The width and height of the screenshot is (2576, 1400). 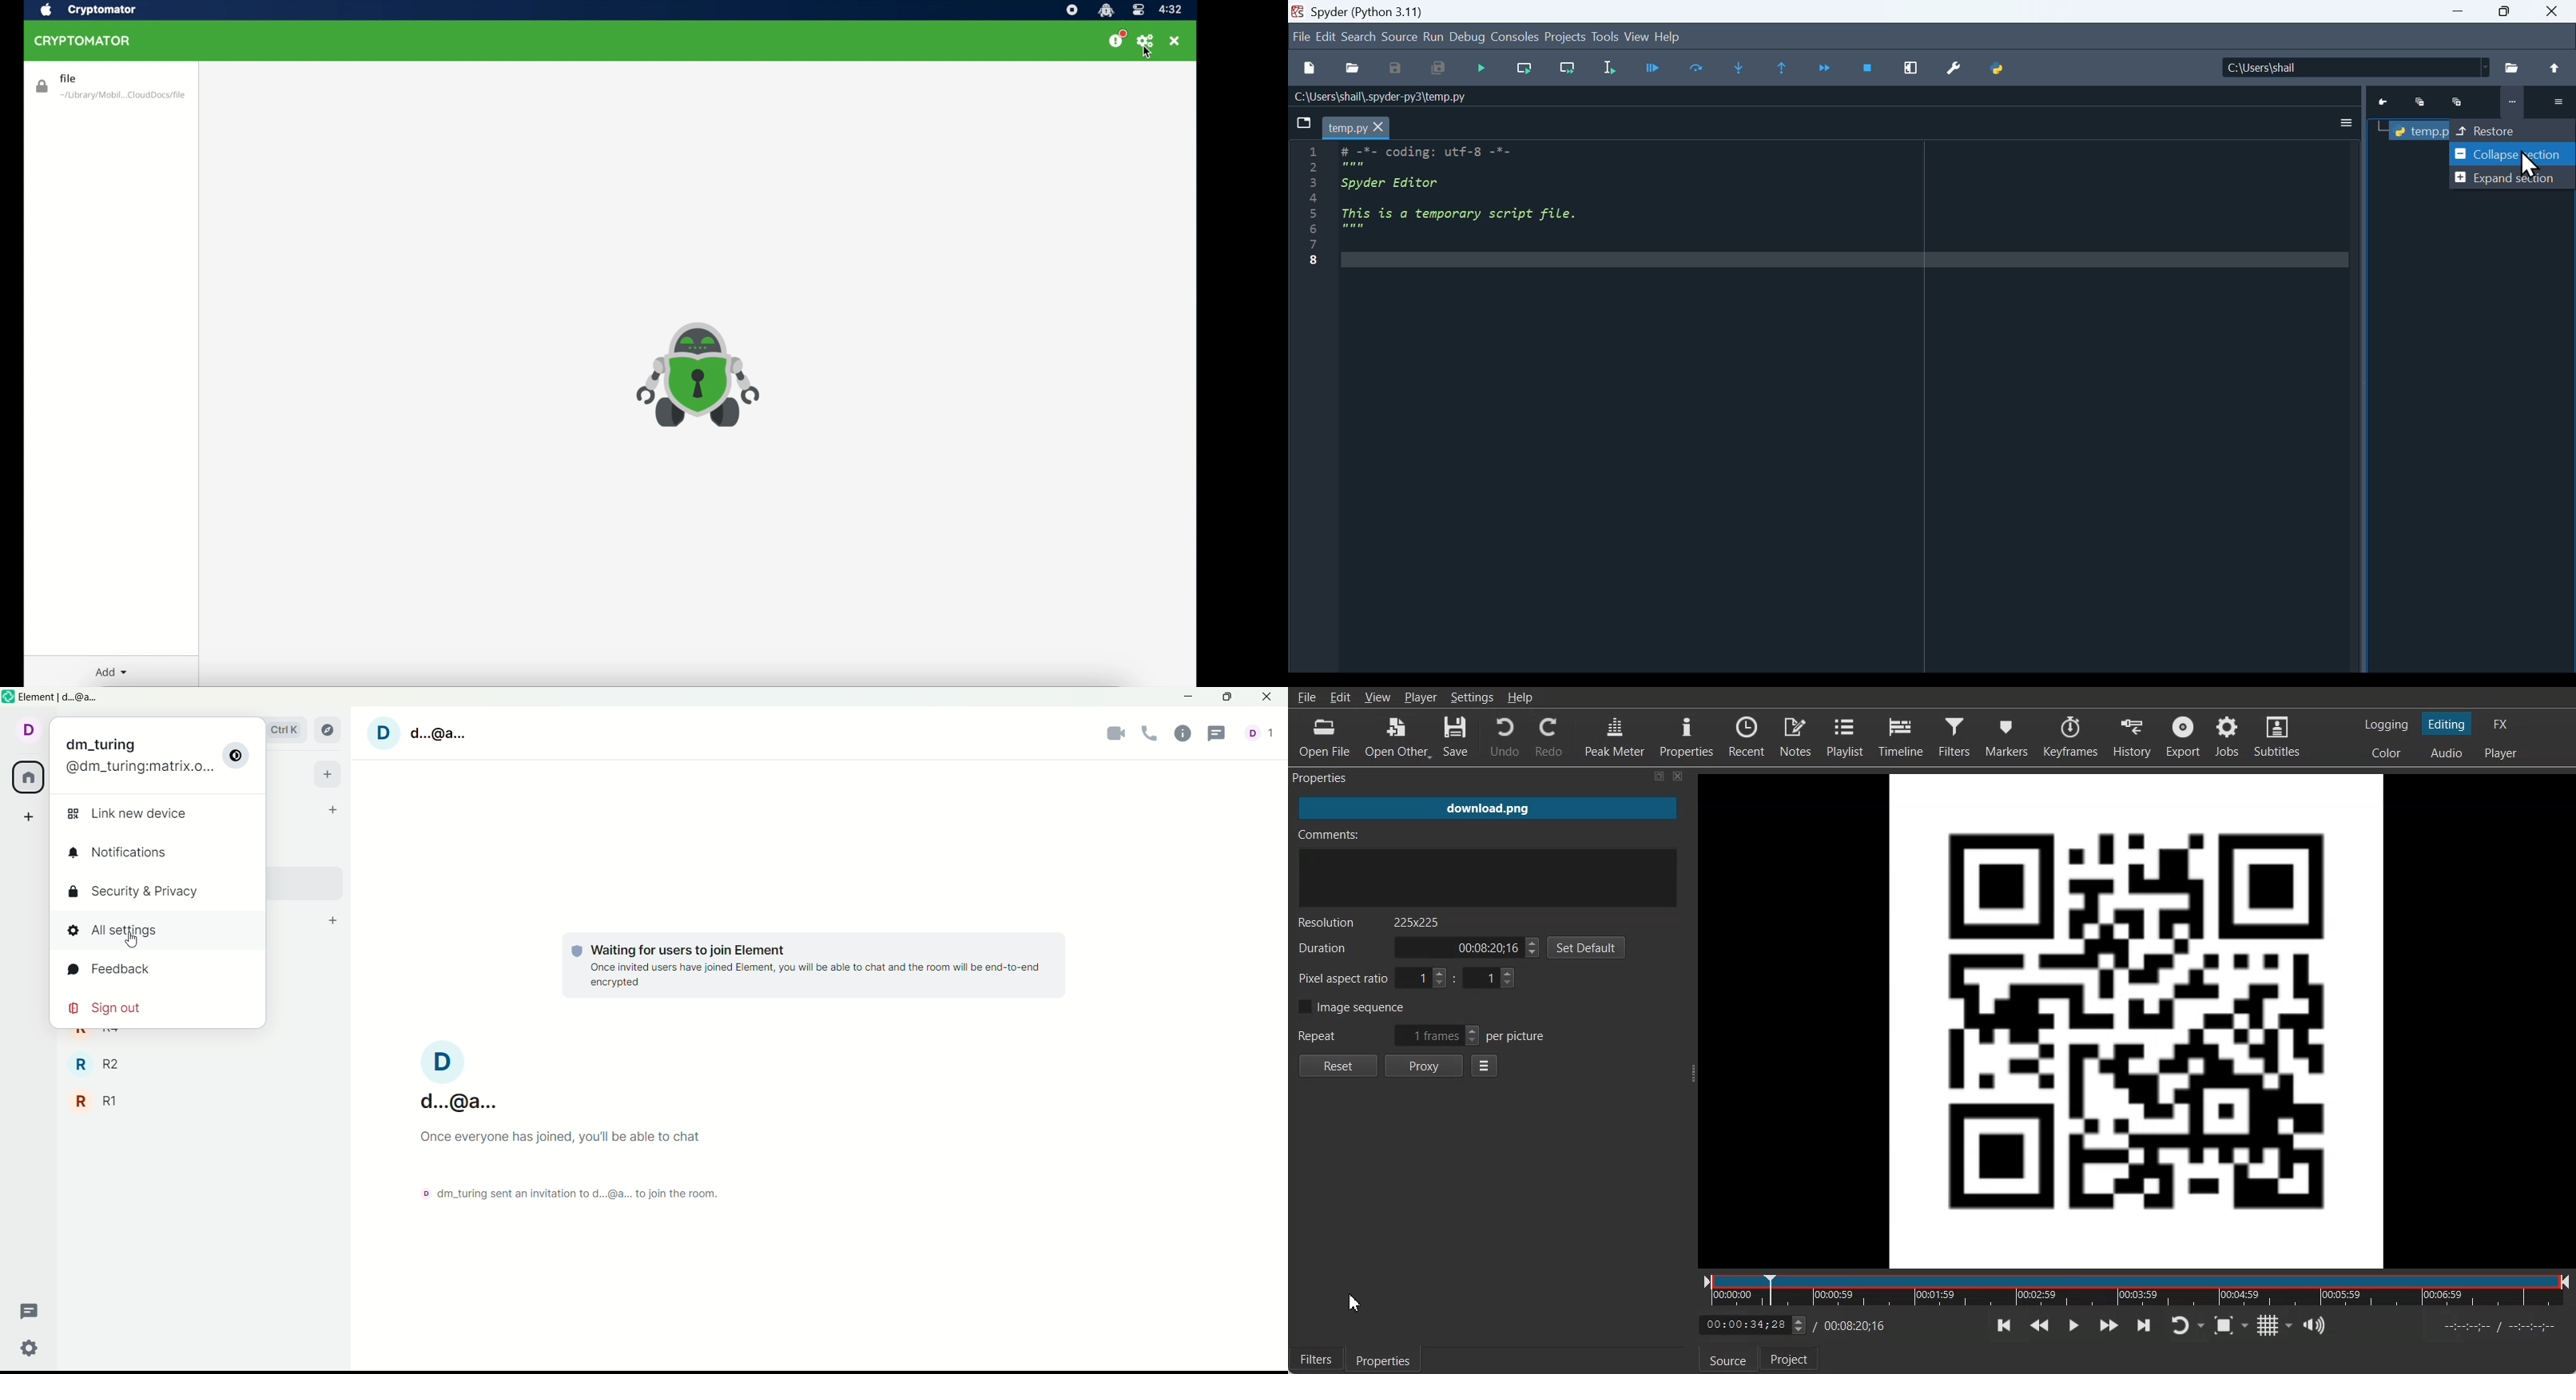 I want to click on Maximize current window, so click(x=1911, y=68).